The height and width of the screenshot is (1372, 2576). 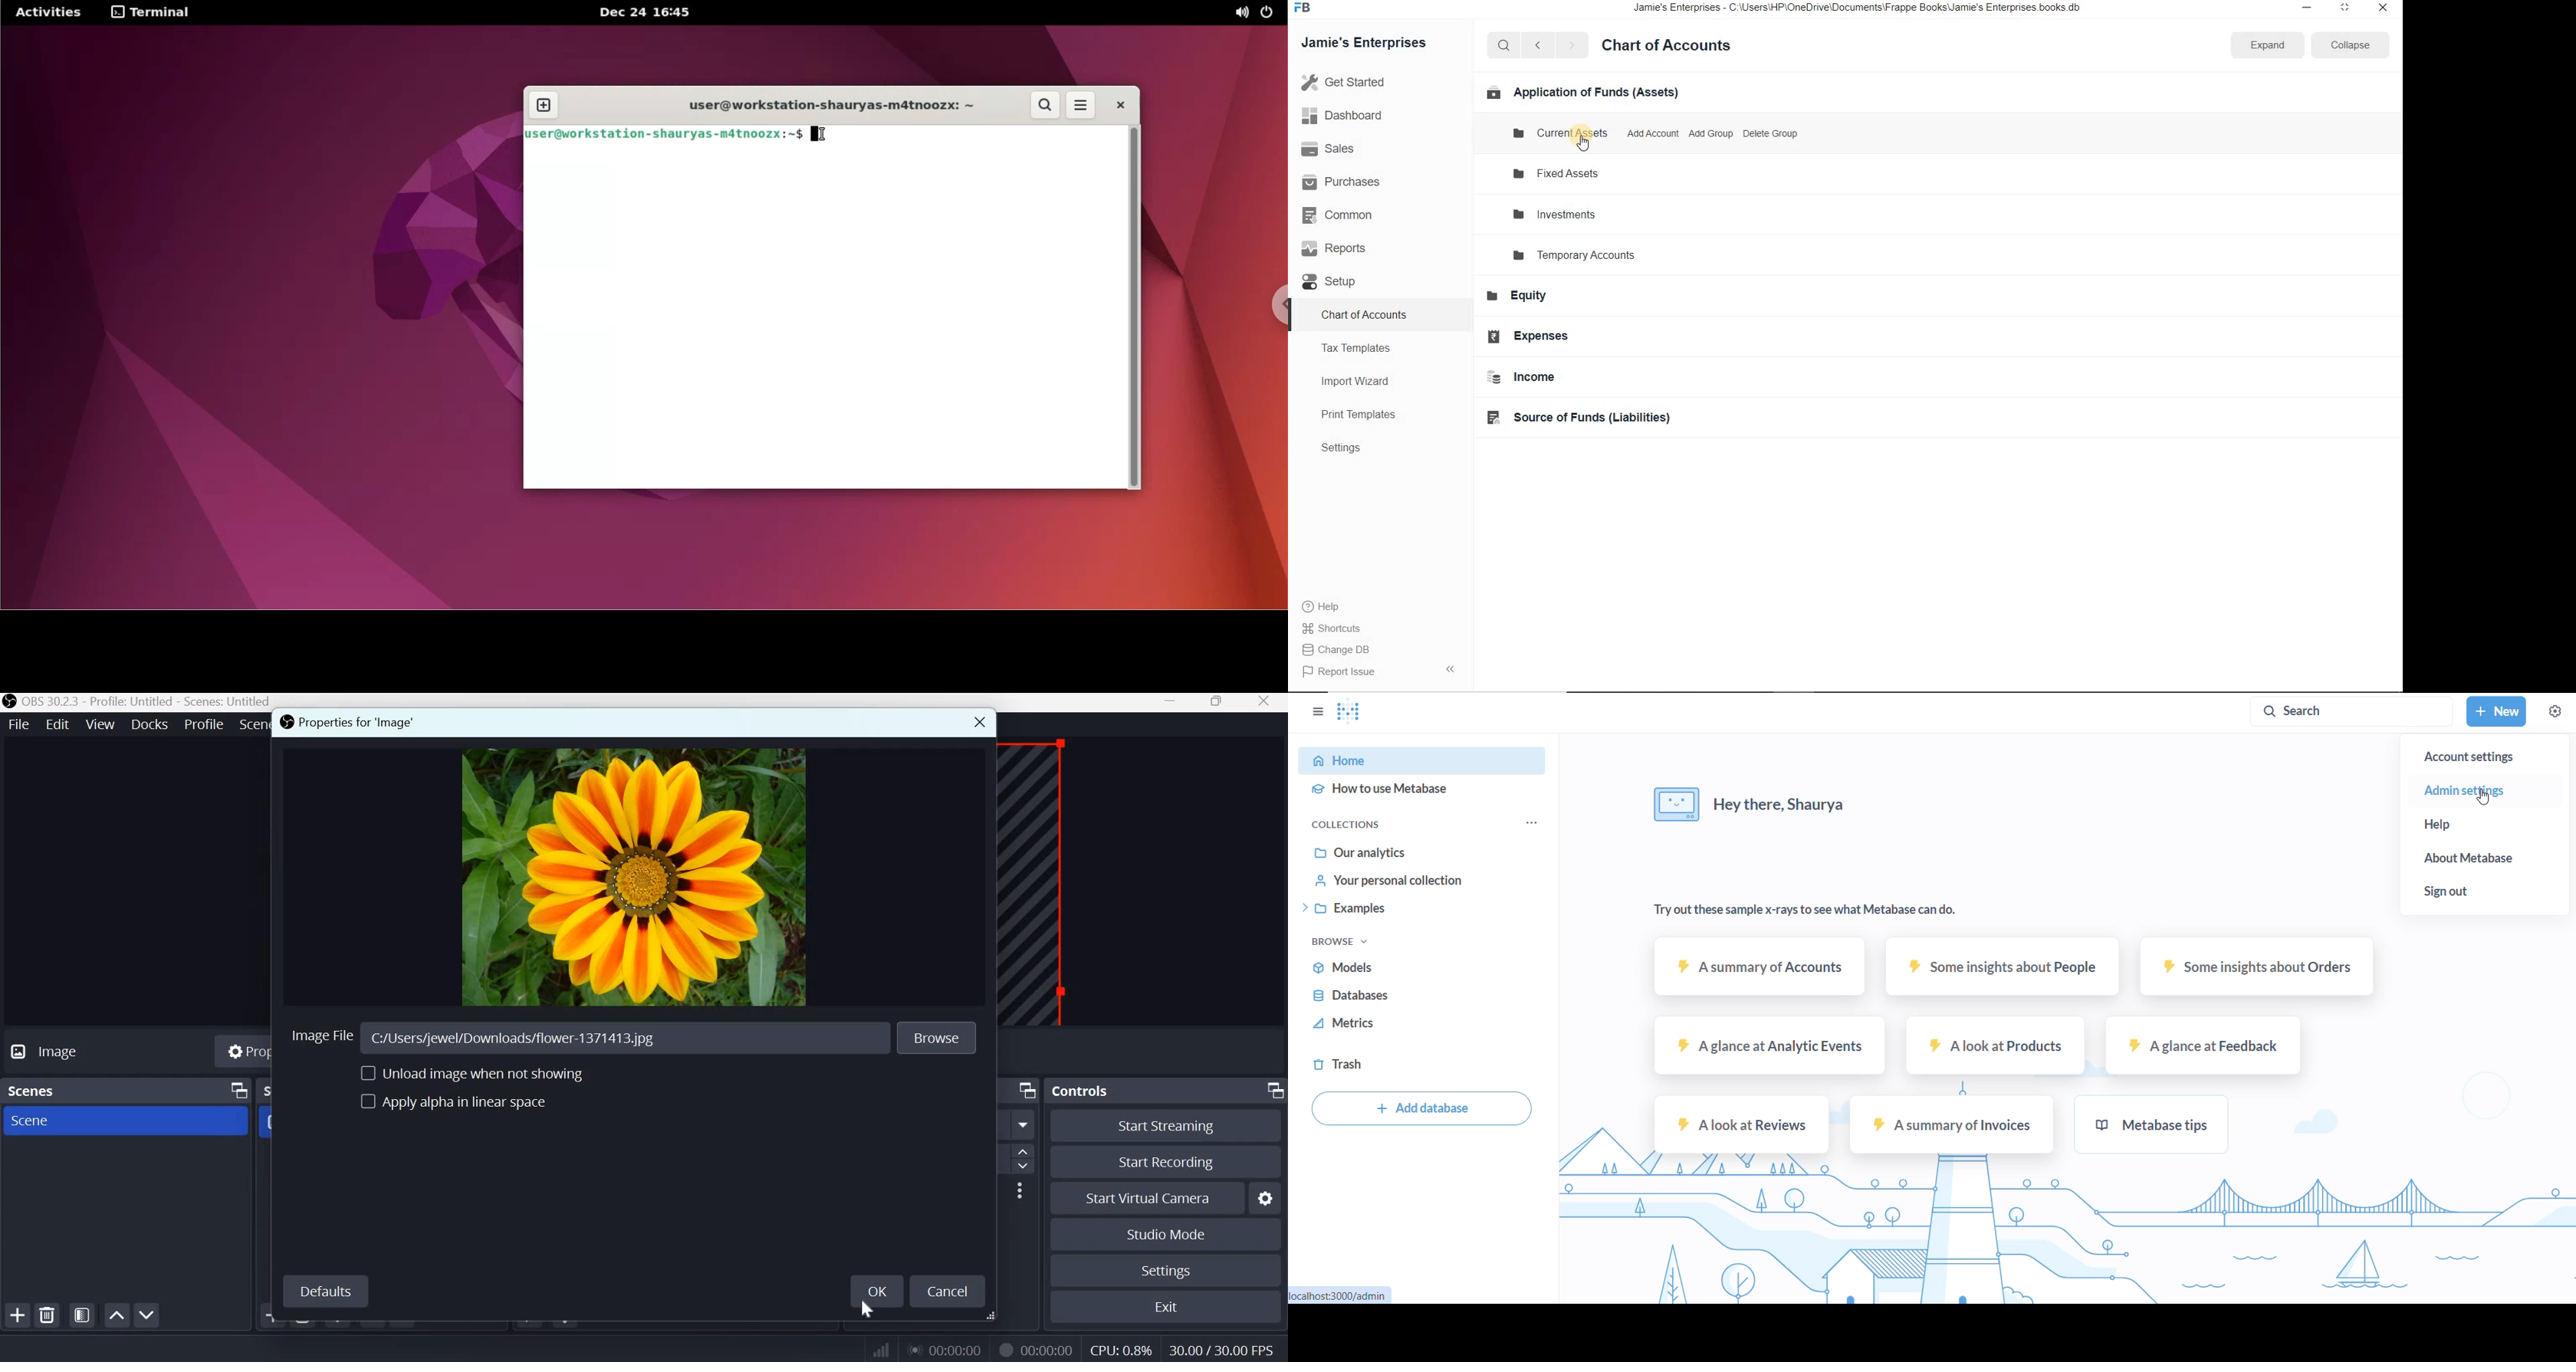 I want to click on Jamie's Enterprises - C:\Users\HP\OneDrive\Documents\Frappe Books\Jamie's Enterprises books.db, so click(x=1869, y=10).